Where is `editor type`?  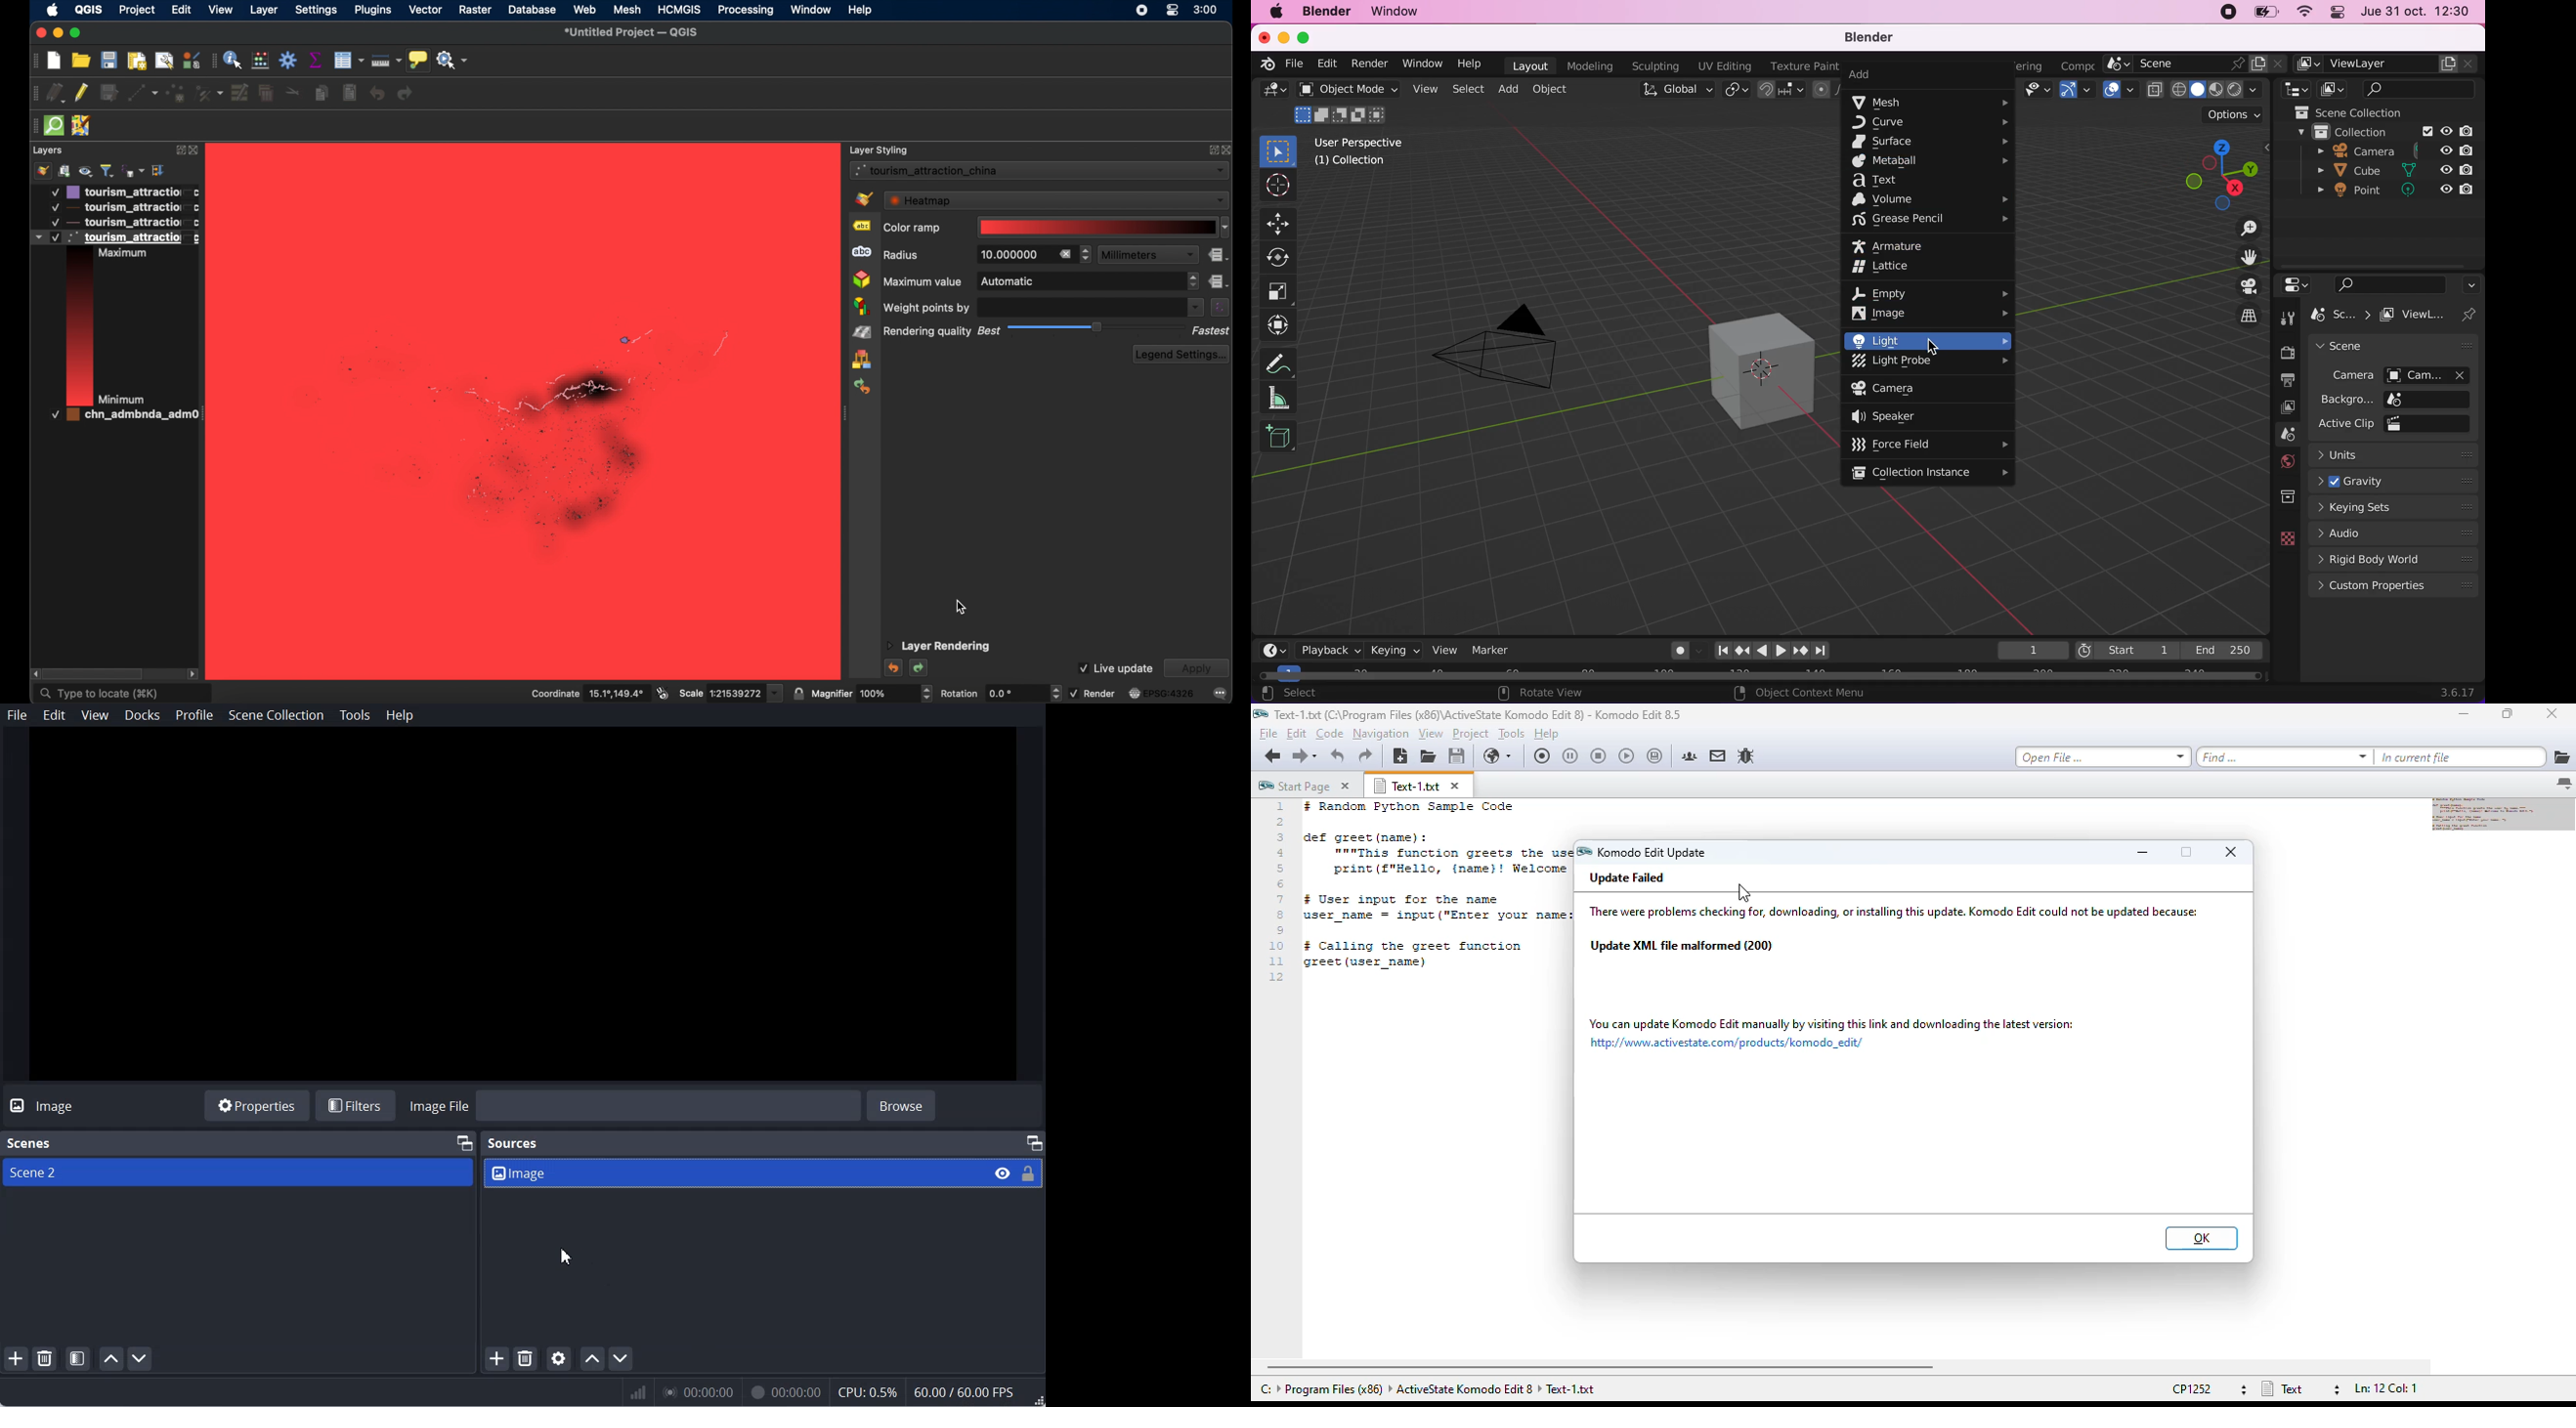 editor type is located at coordinates (2293, 89).